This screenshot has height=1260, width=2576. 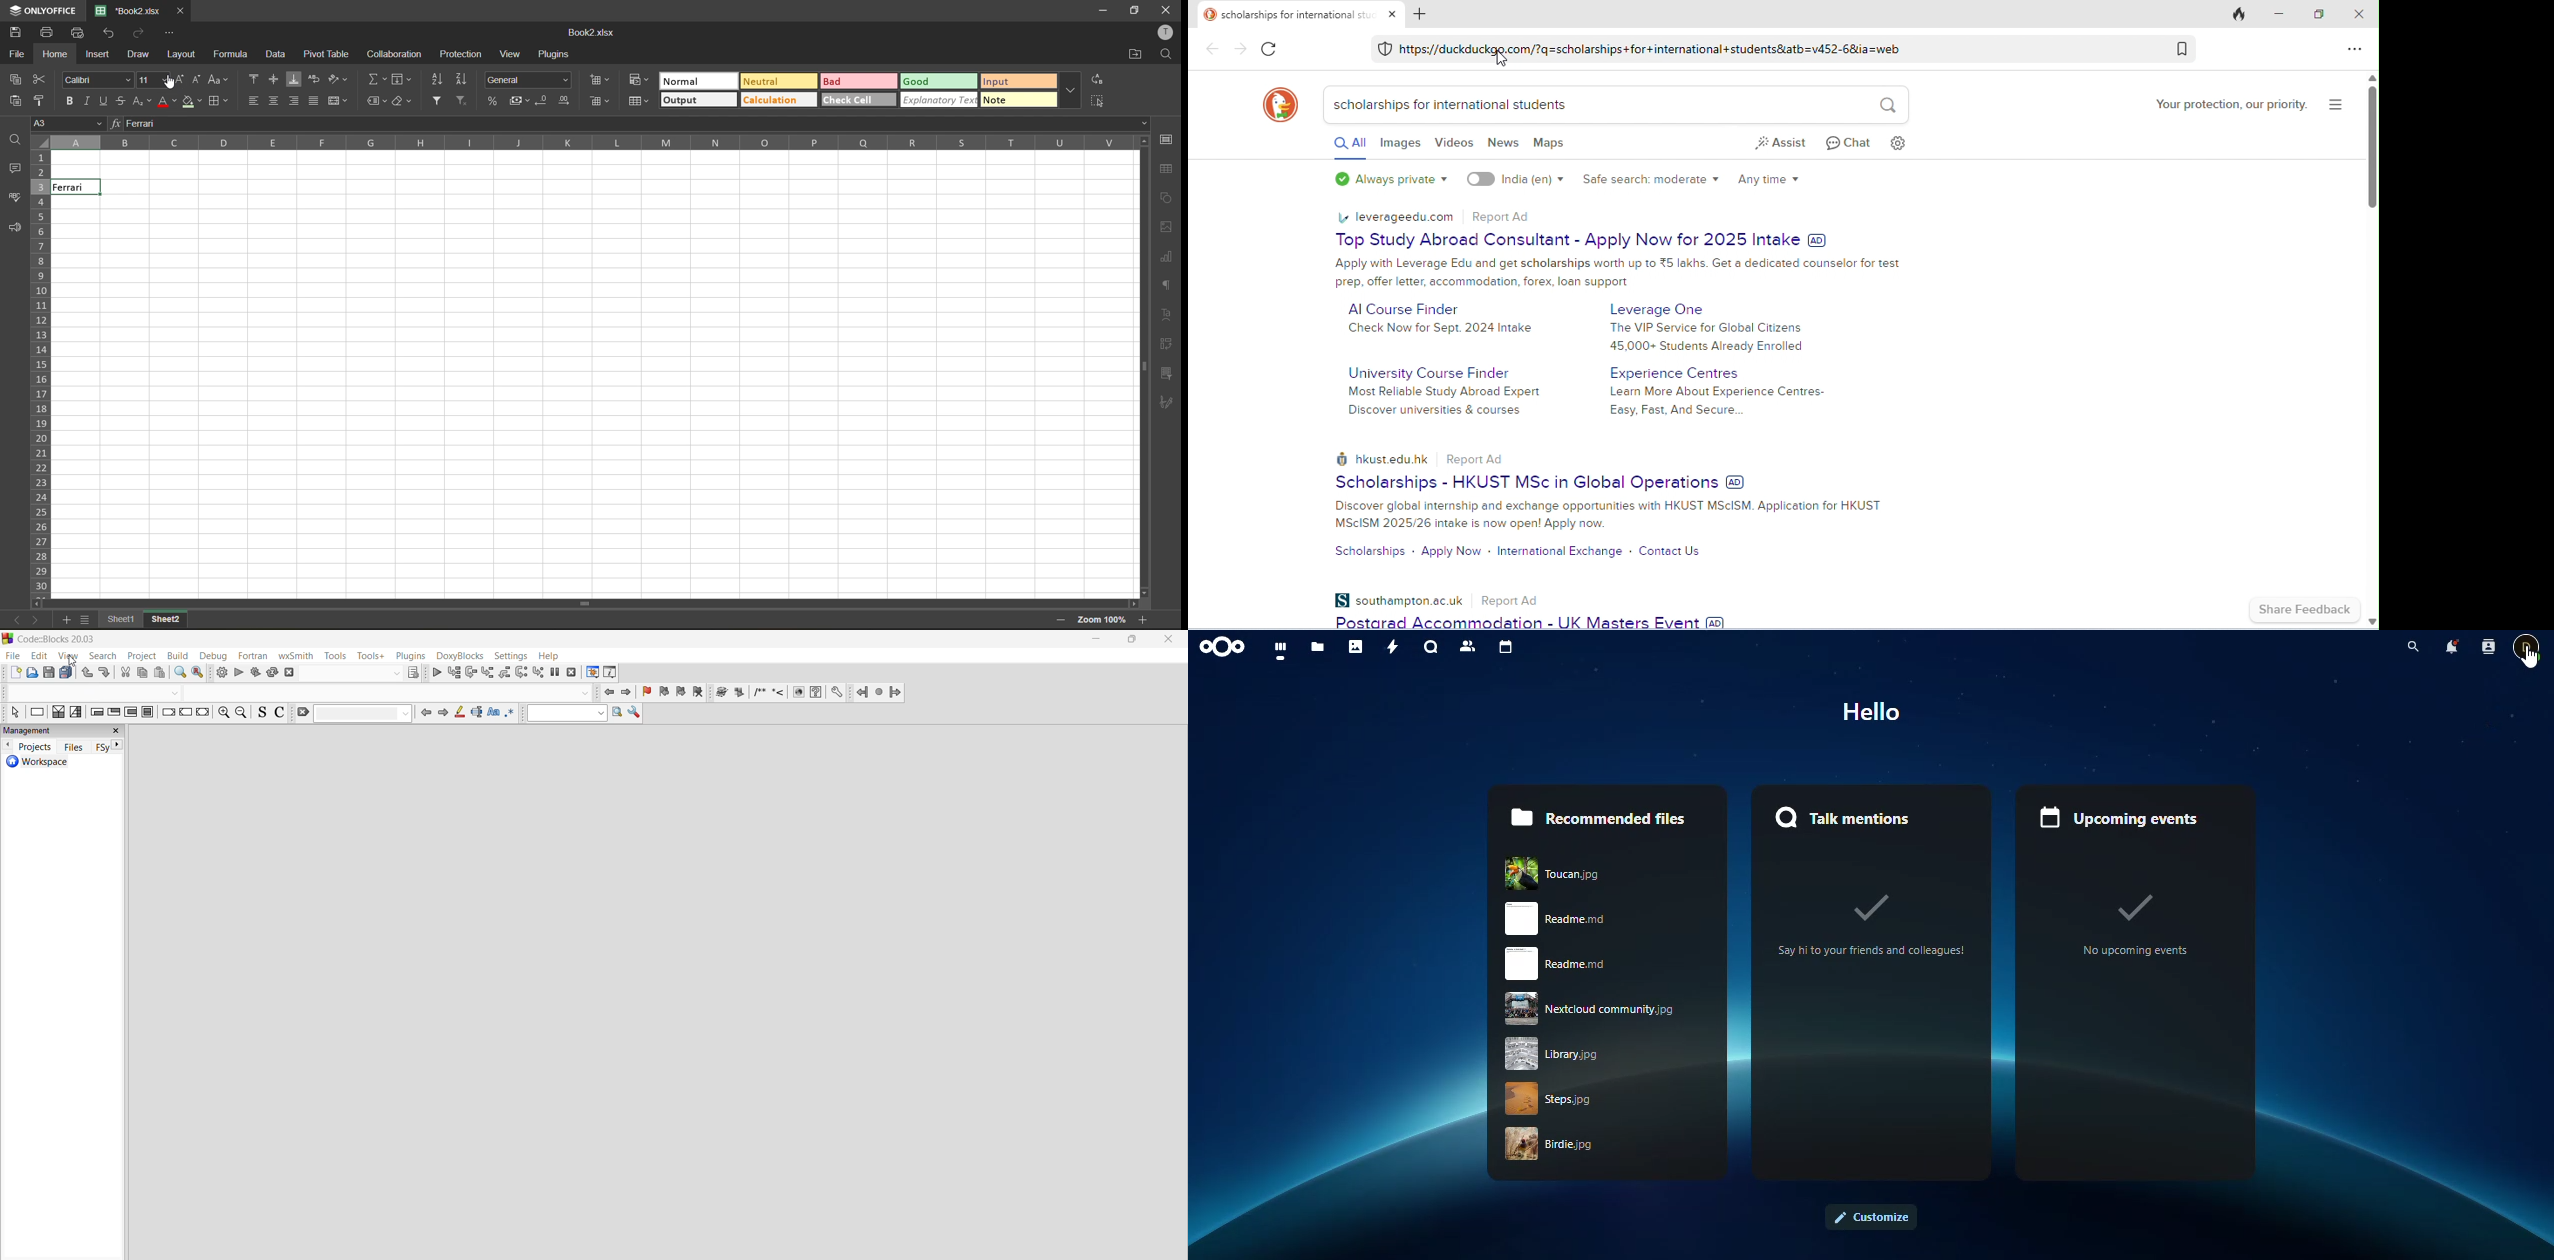 What do you see at coordinates (759, 692) in the screenshot?
I see `Insert comment block` at bounding box center [759, 692].